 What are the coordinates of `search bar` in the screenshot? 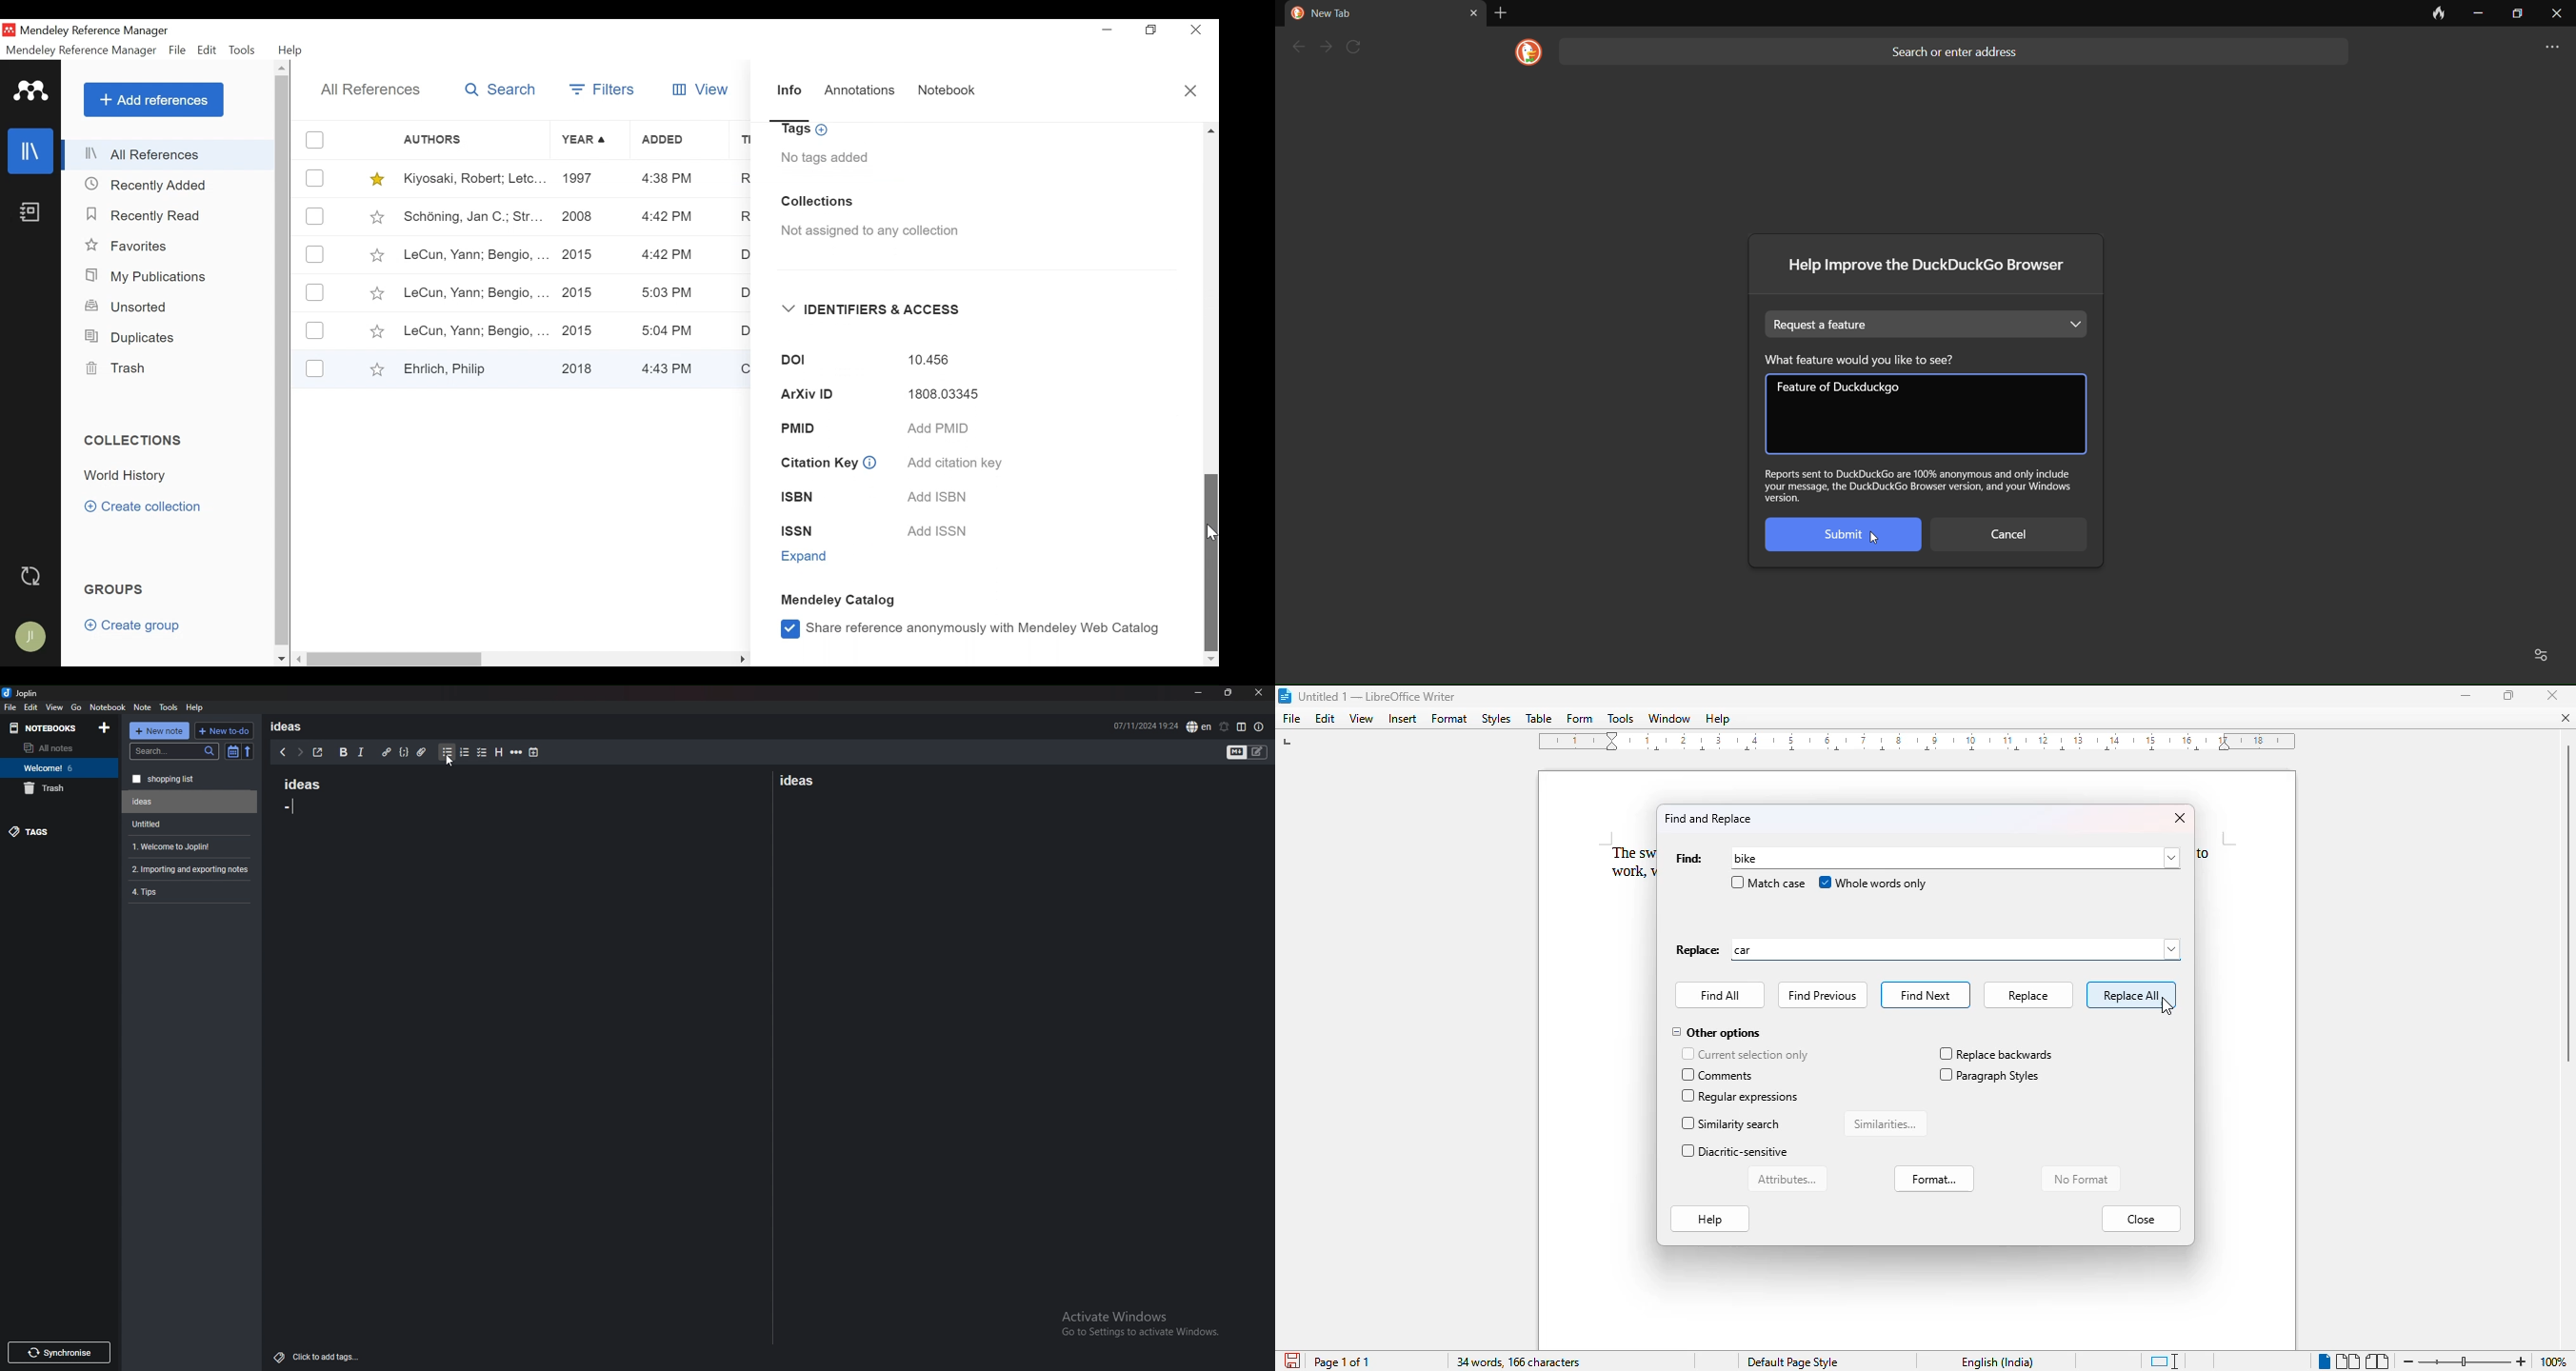 It's located at (175, 751).